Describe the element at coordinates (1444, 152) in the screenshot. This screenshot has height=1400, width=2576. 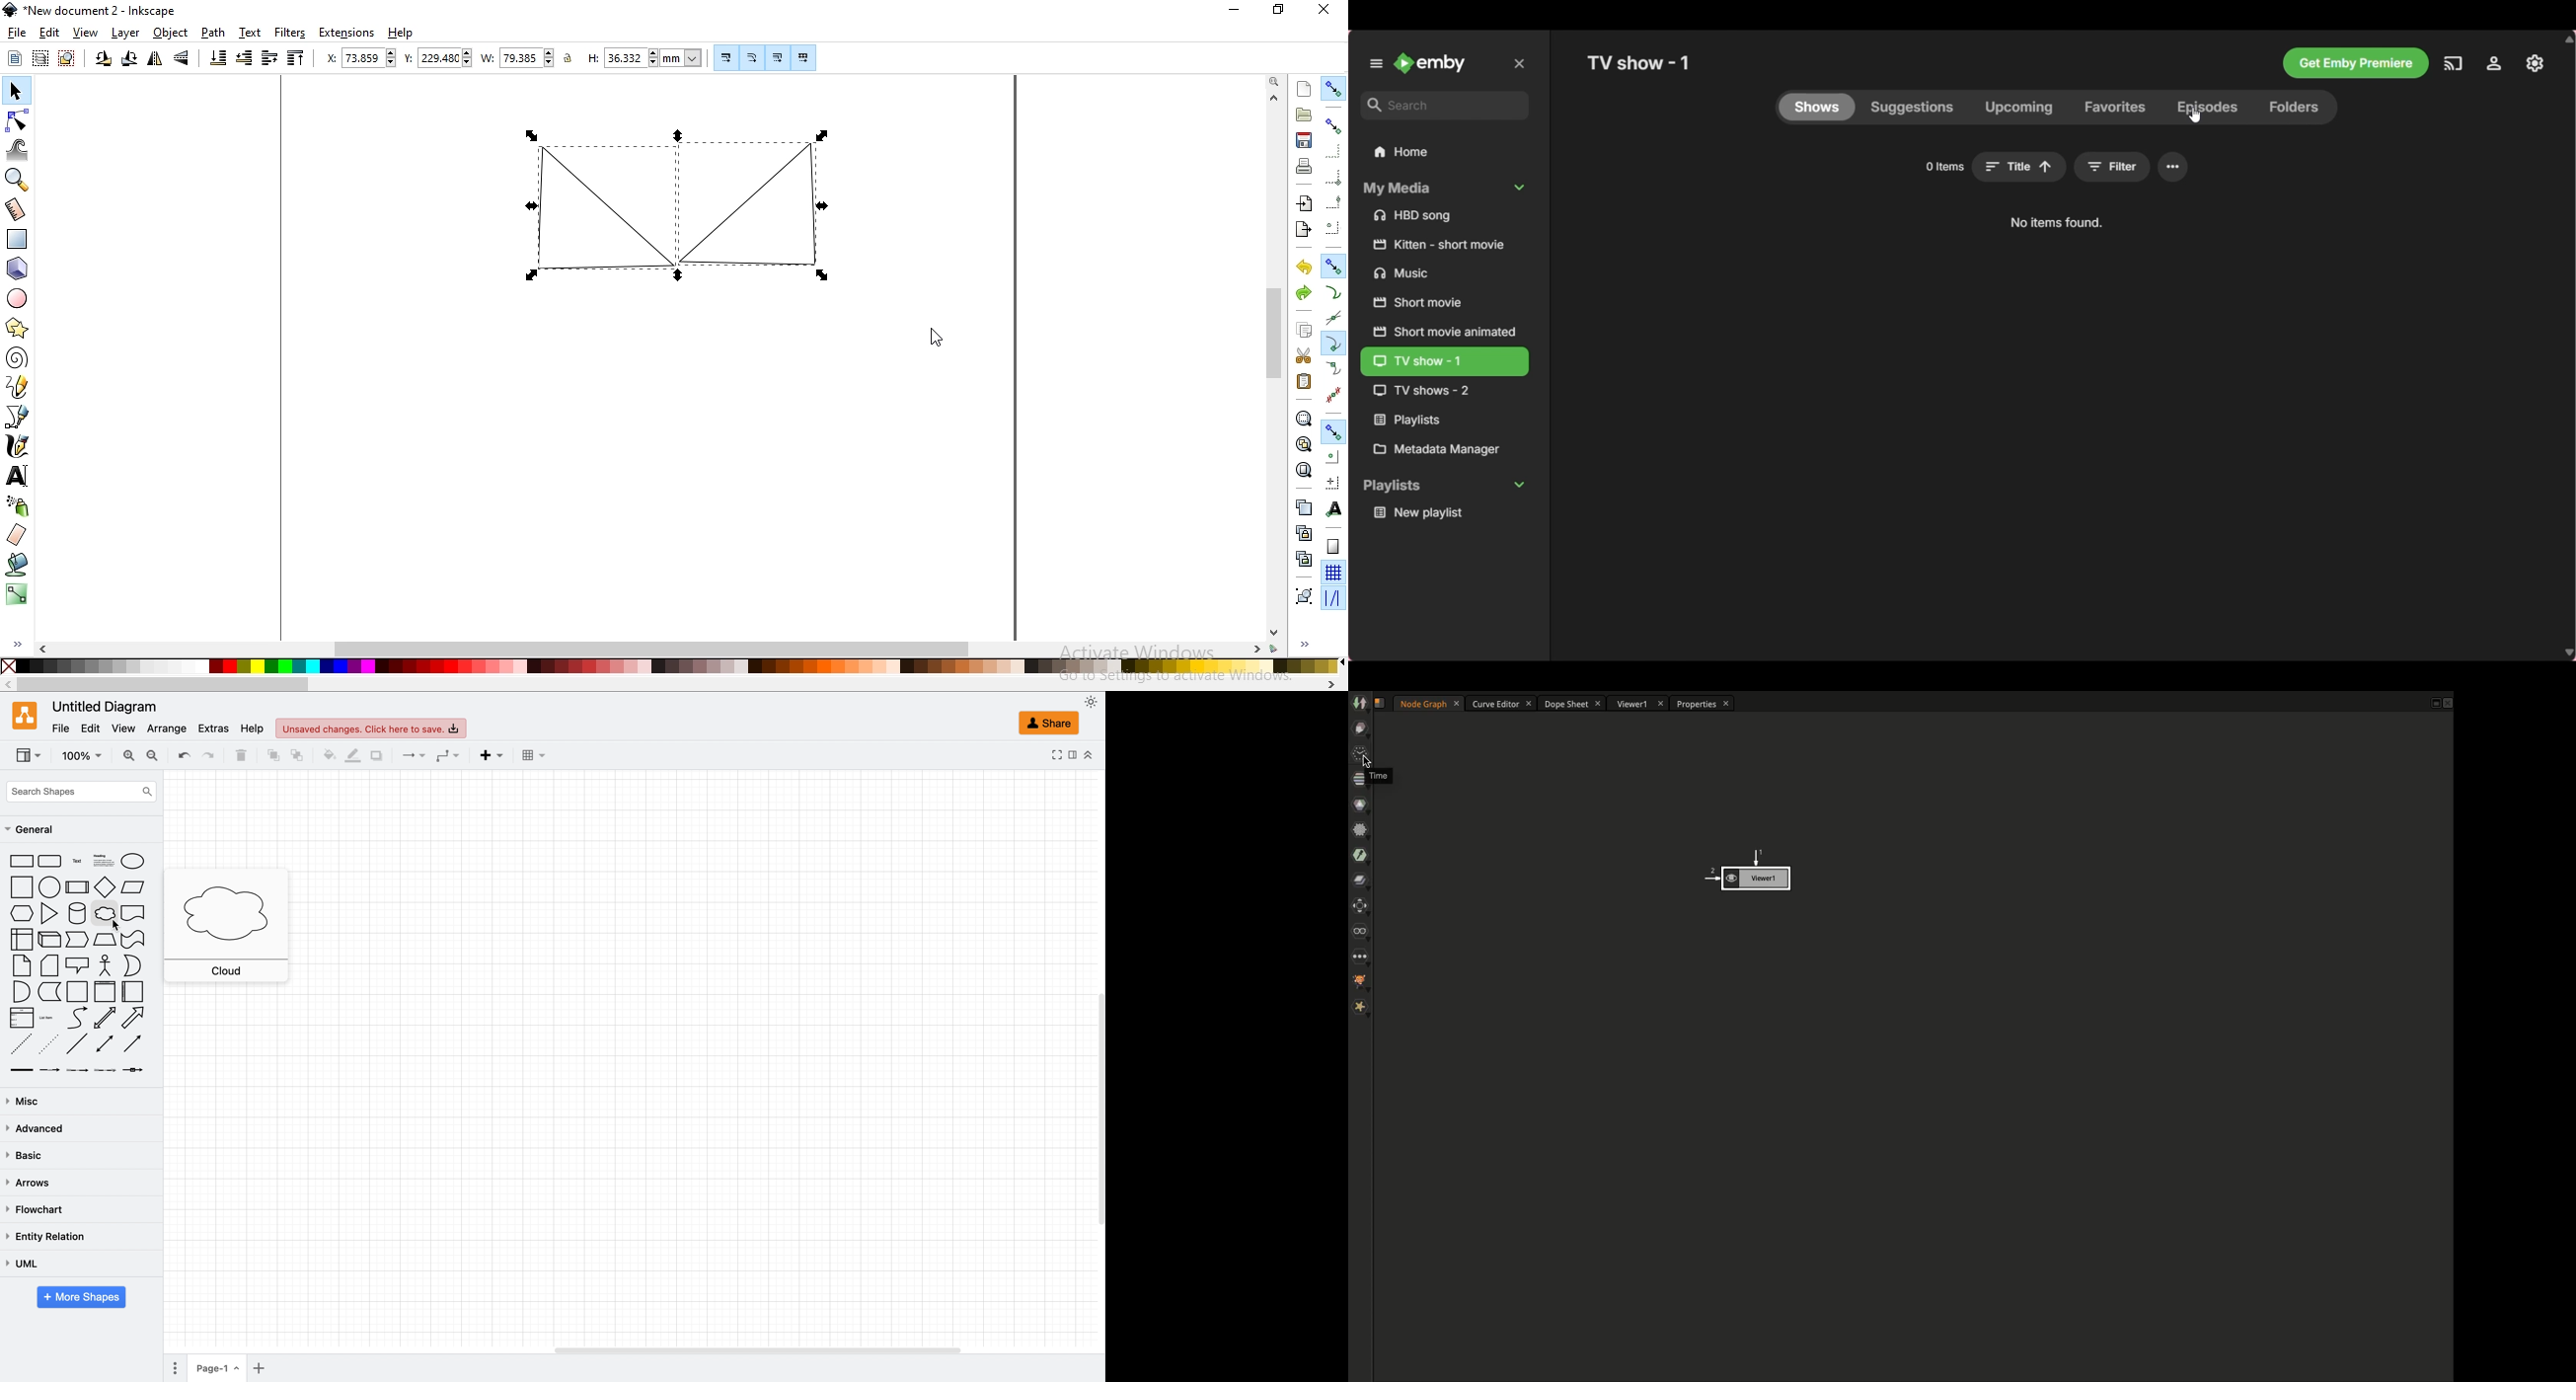
I see `Home folder, current selection highlighted` at that location.